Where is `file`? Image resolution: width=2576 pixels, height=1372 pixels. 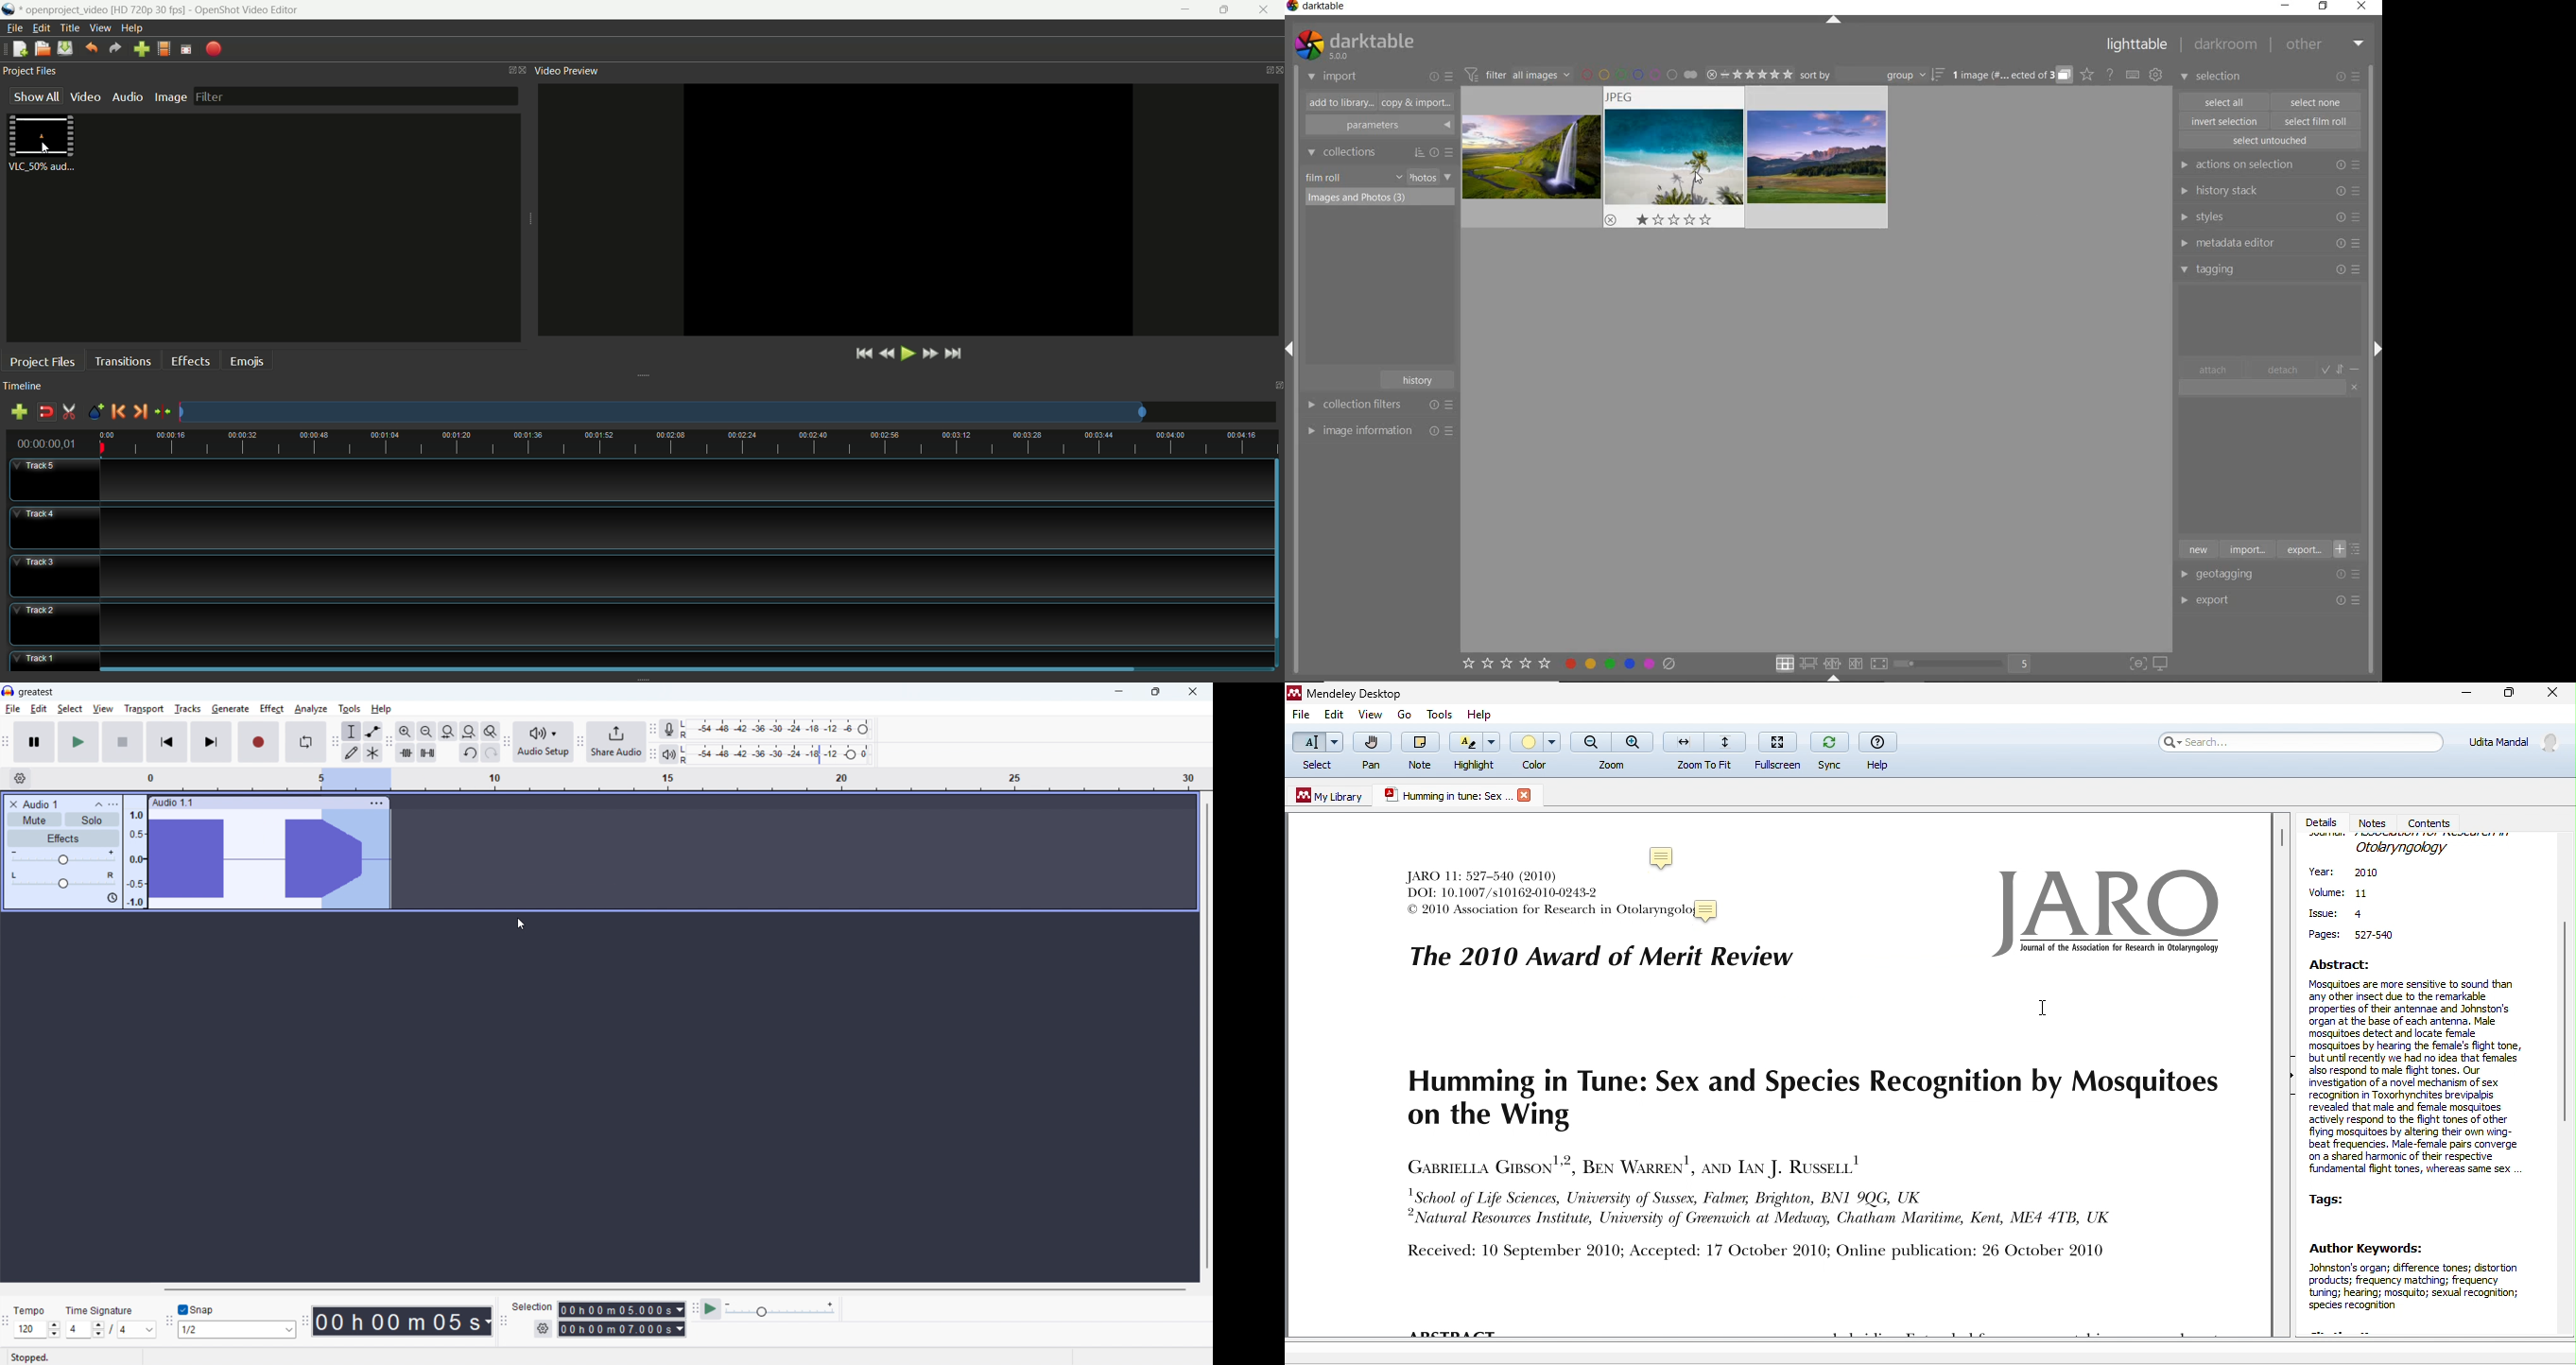
file is located at coordinates (1300, 716).